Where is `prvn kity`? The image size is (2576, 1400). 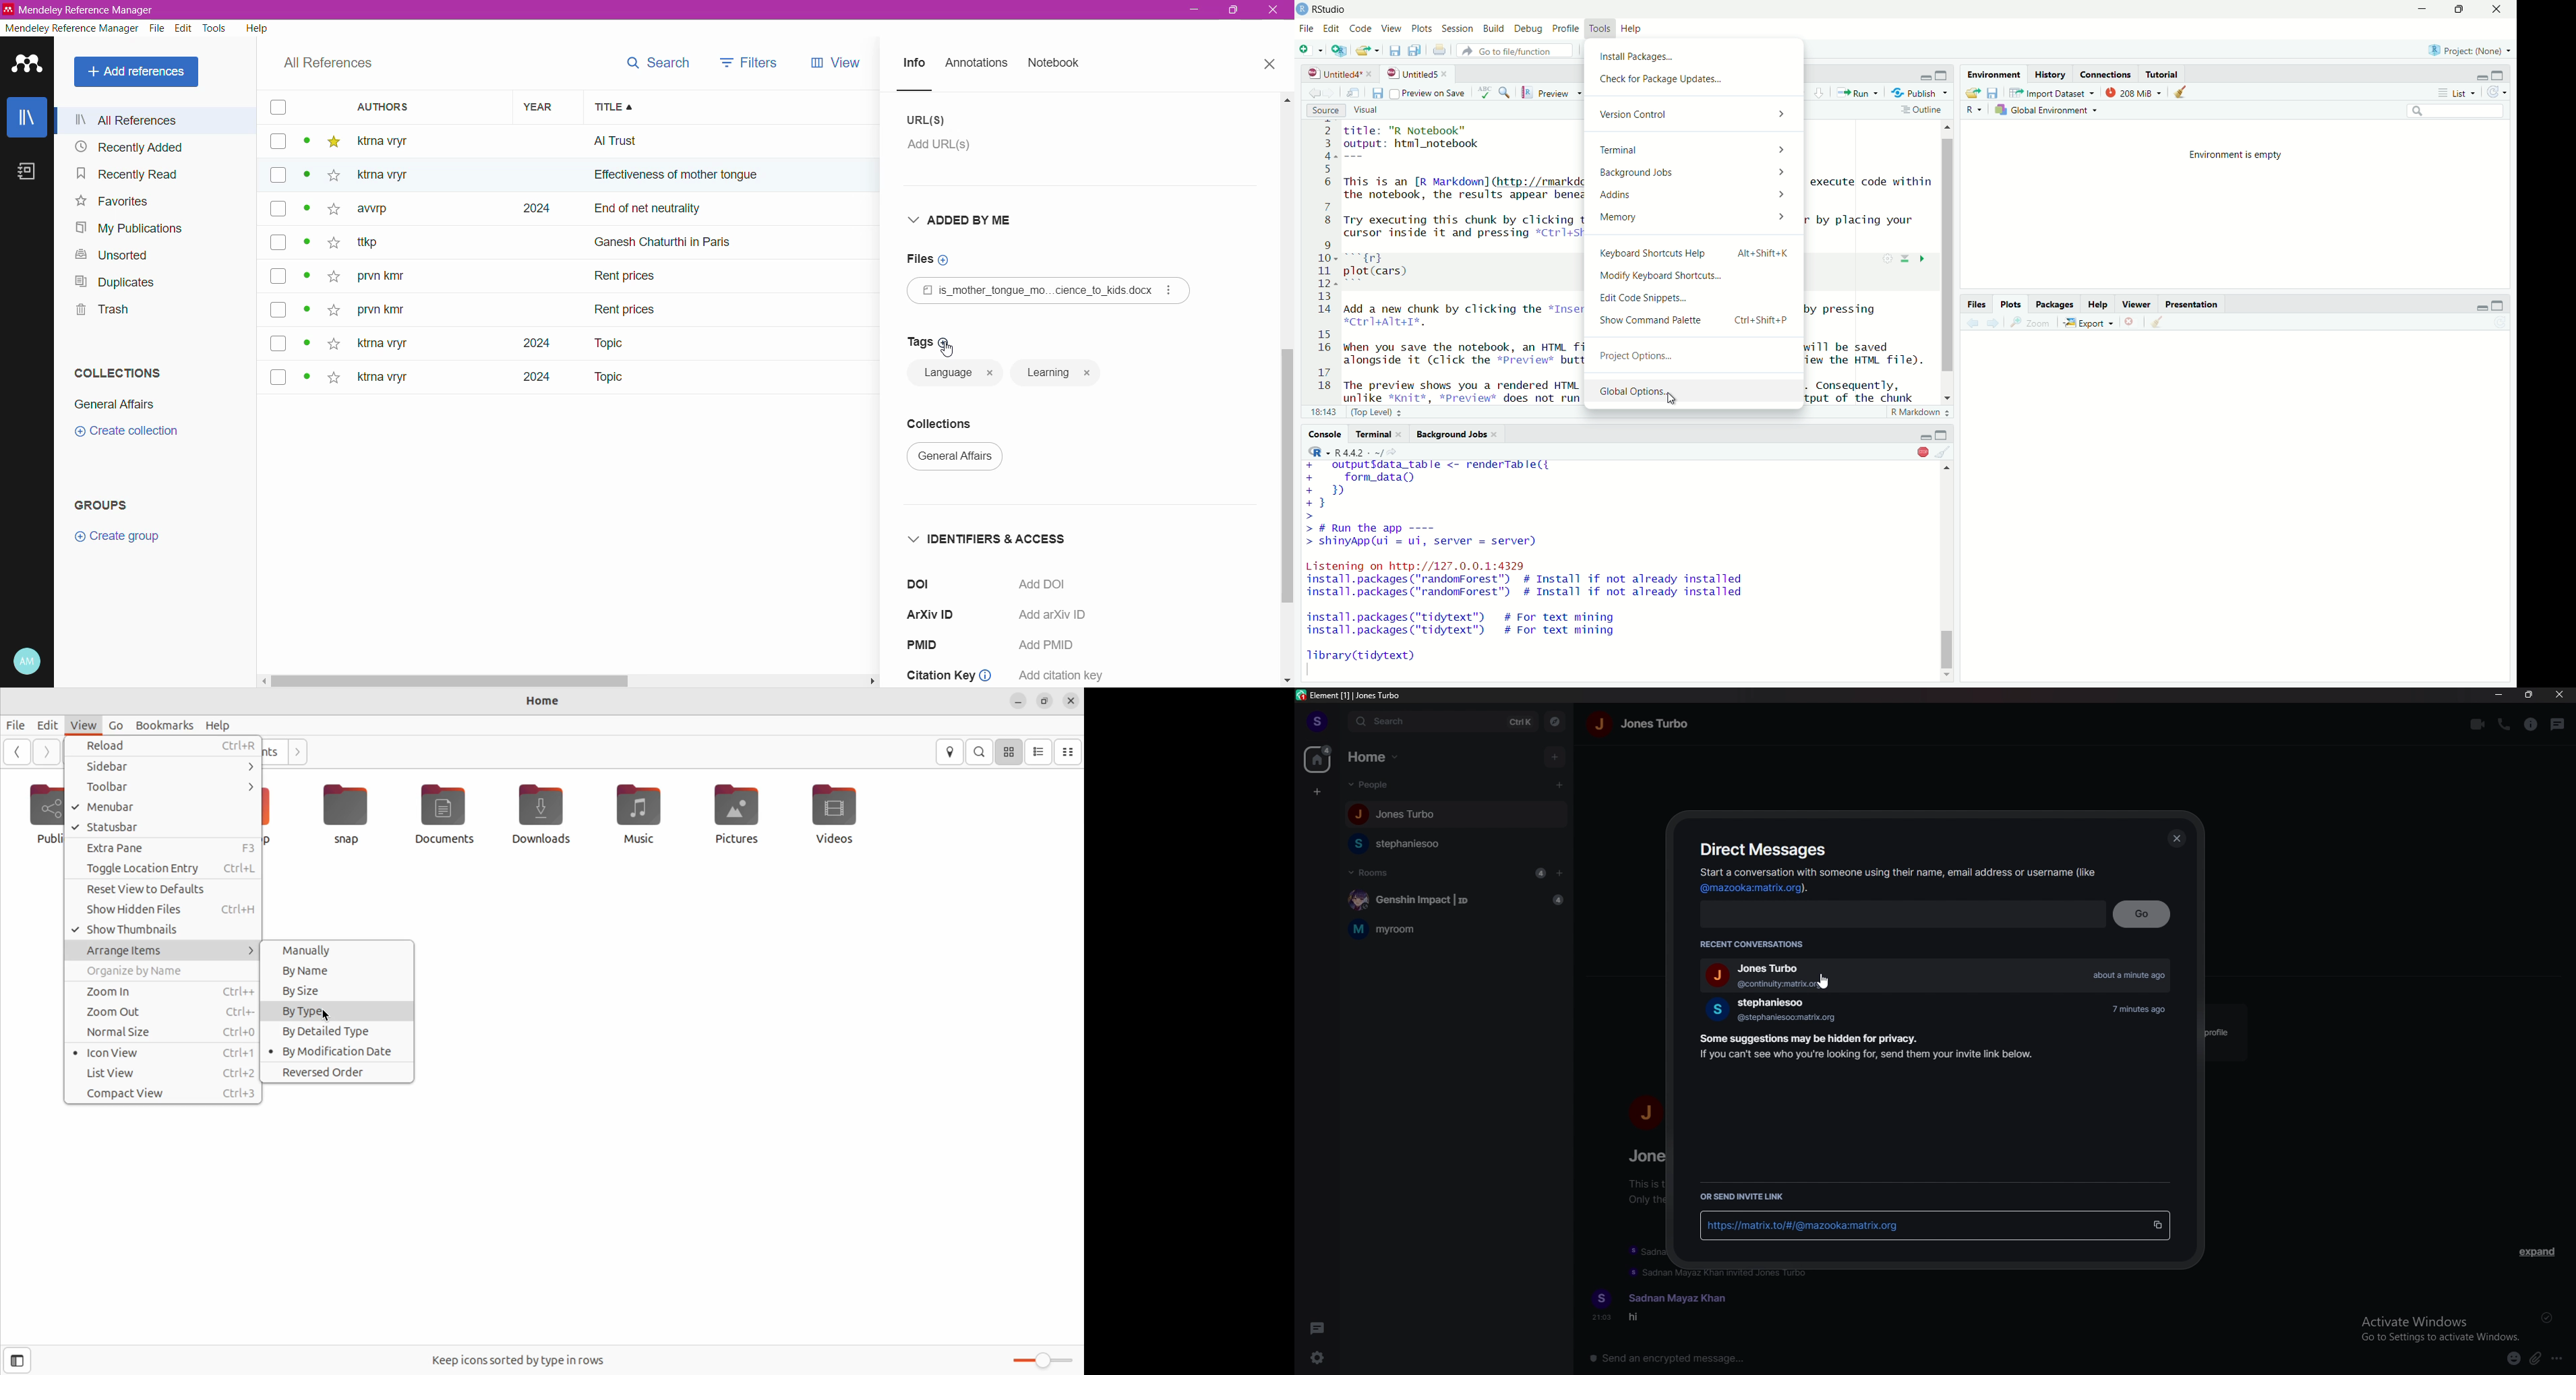
prvn kity is located at coordinates (381, 311).